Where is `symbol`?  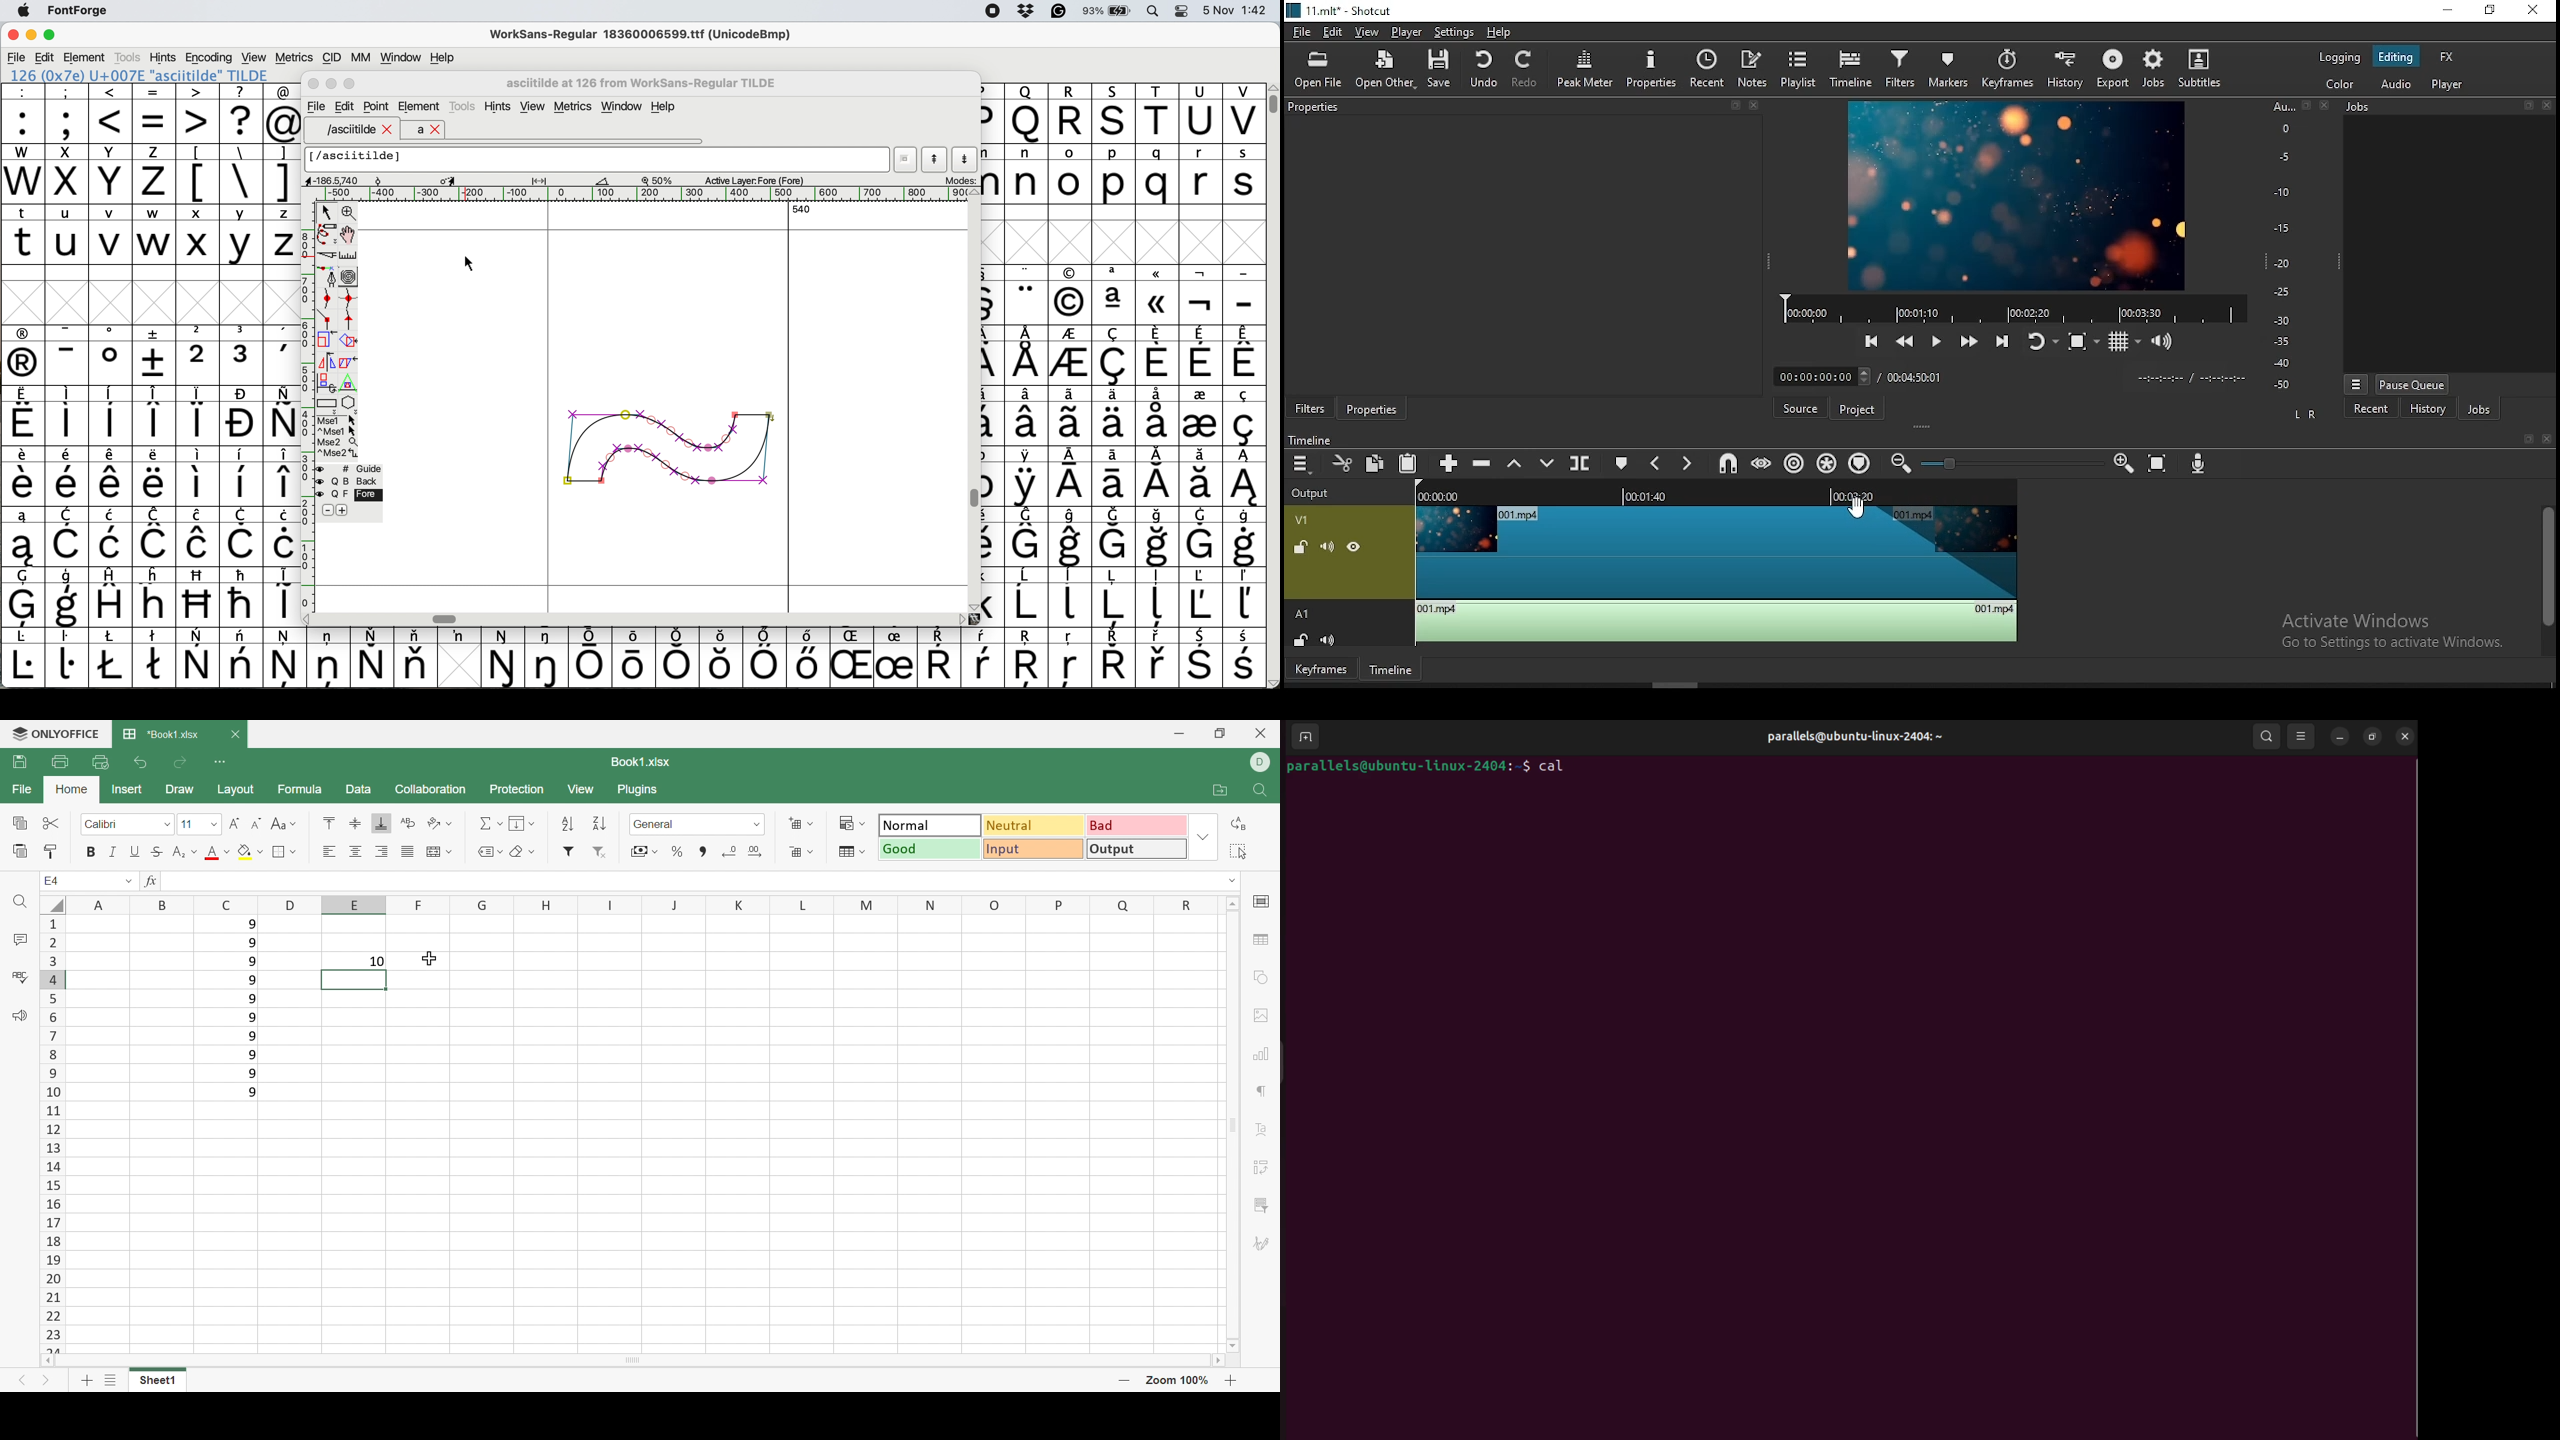 symbol is located at coordinates (548, 658).